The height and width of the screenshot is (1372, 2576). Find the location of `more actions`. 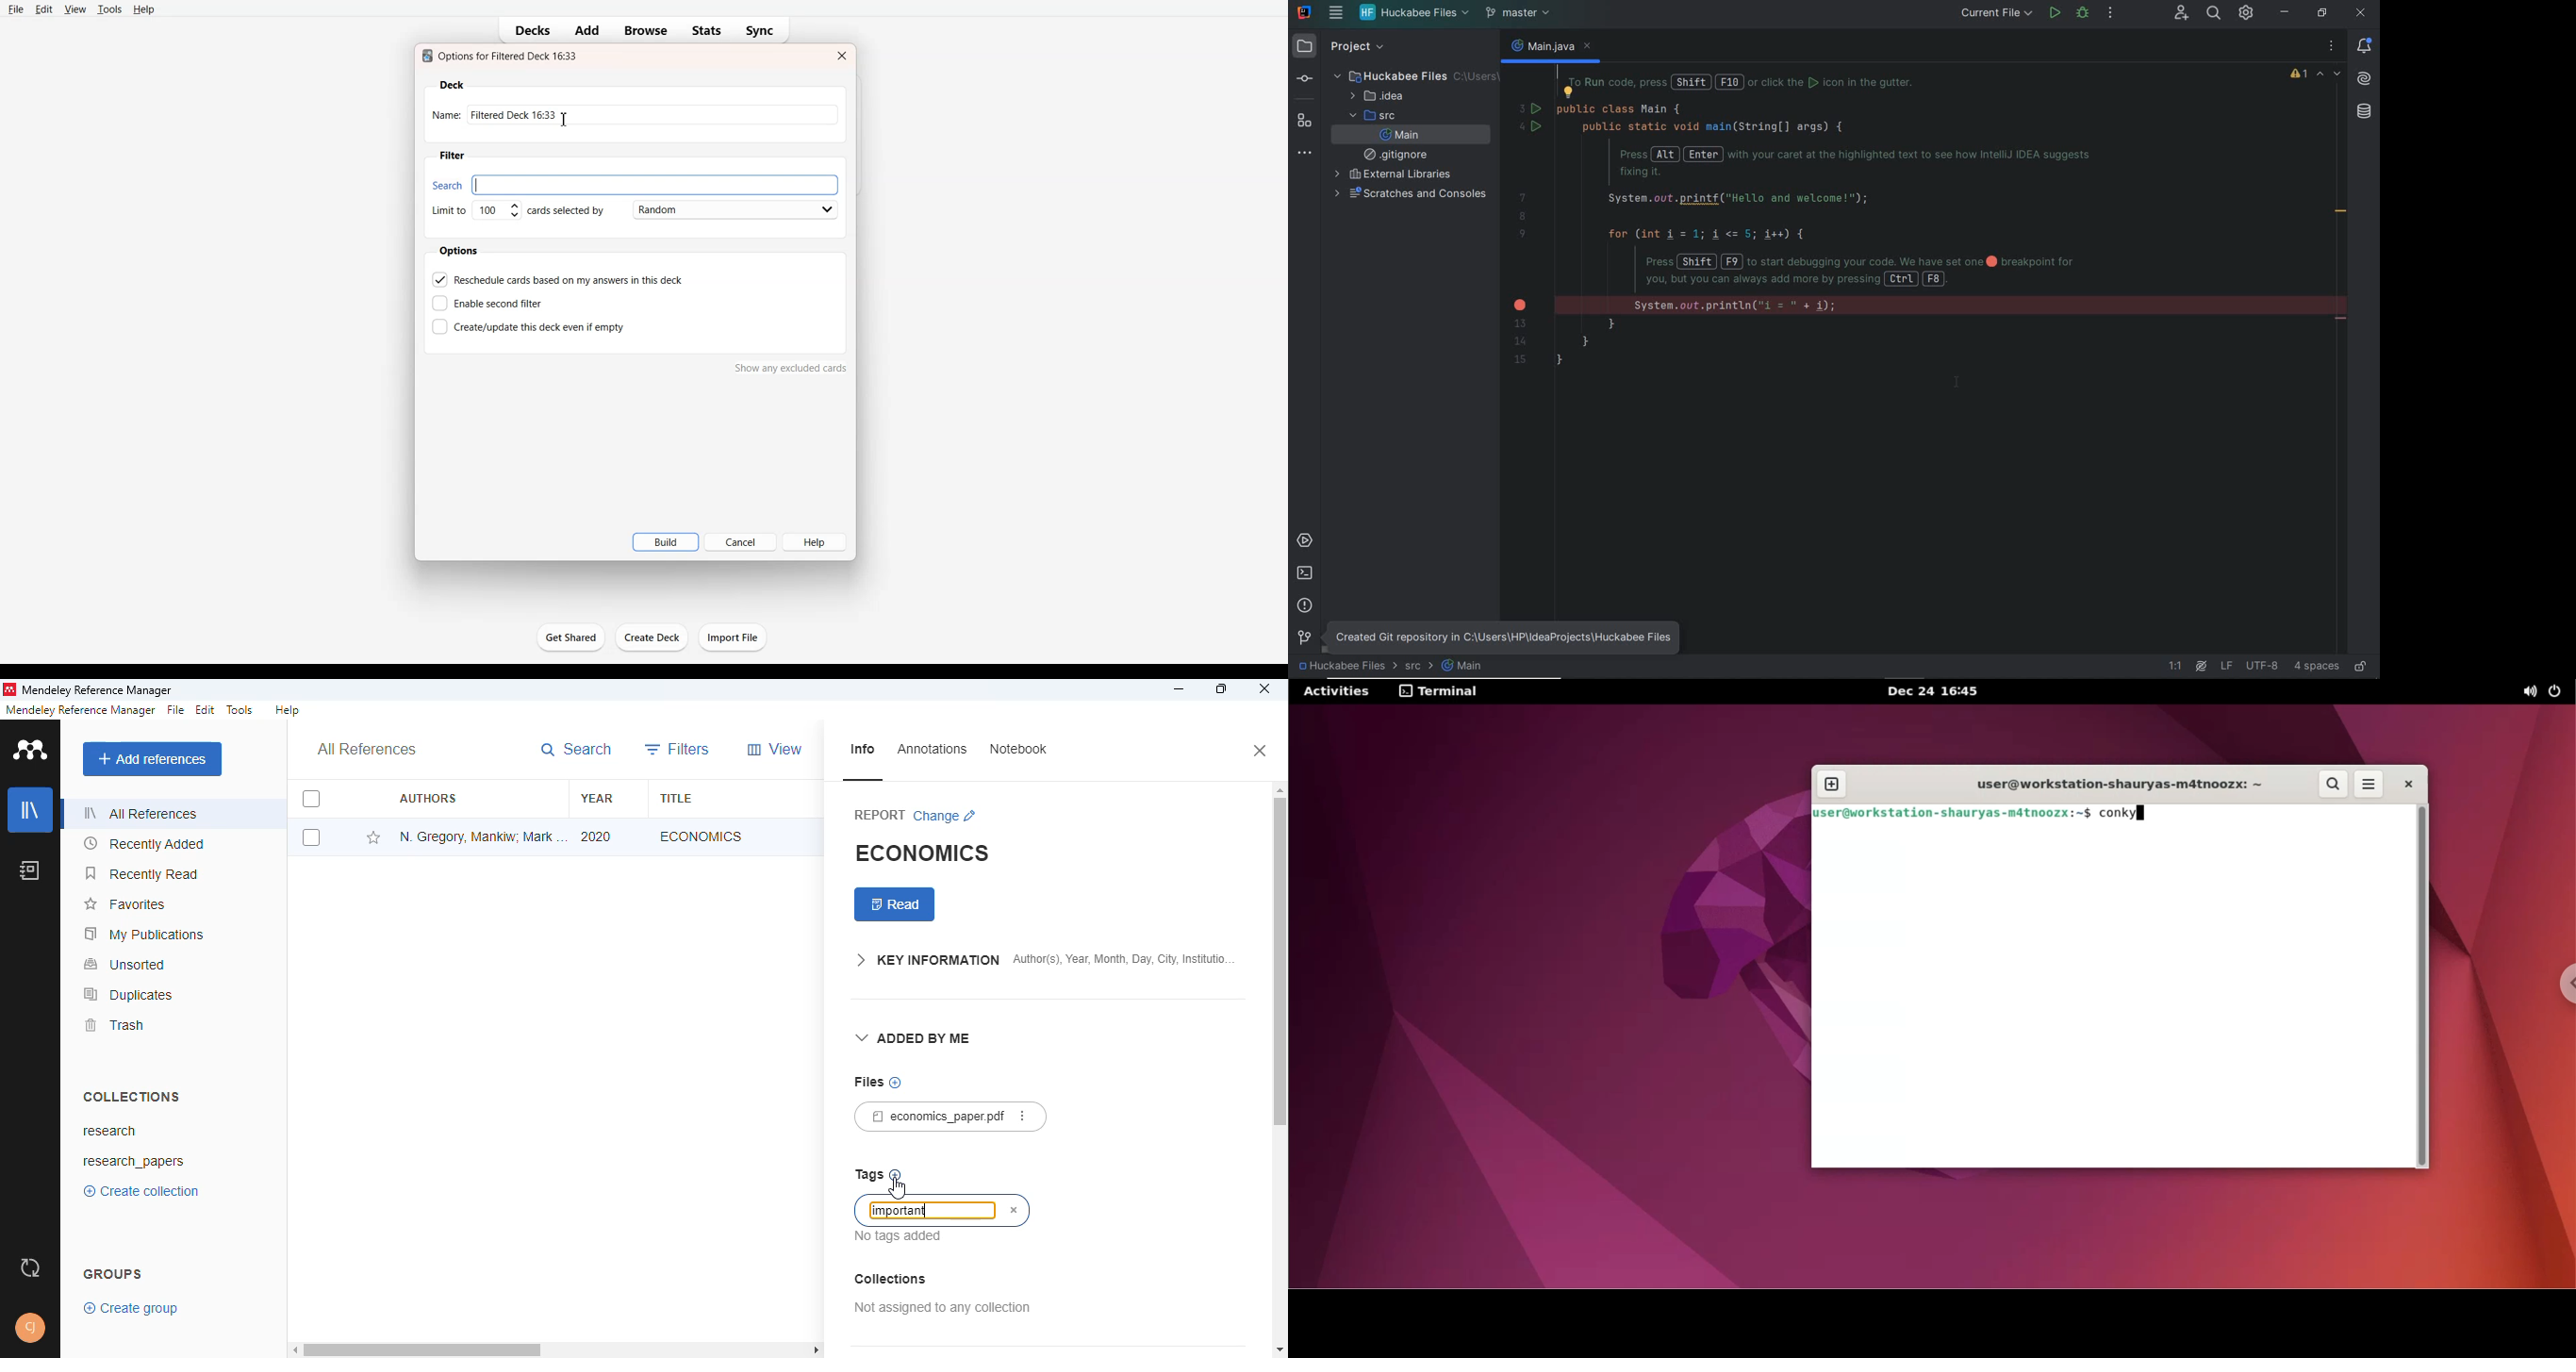

more actions is located at coordinates (1022, 1116).